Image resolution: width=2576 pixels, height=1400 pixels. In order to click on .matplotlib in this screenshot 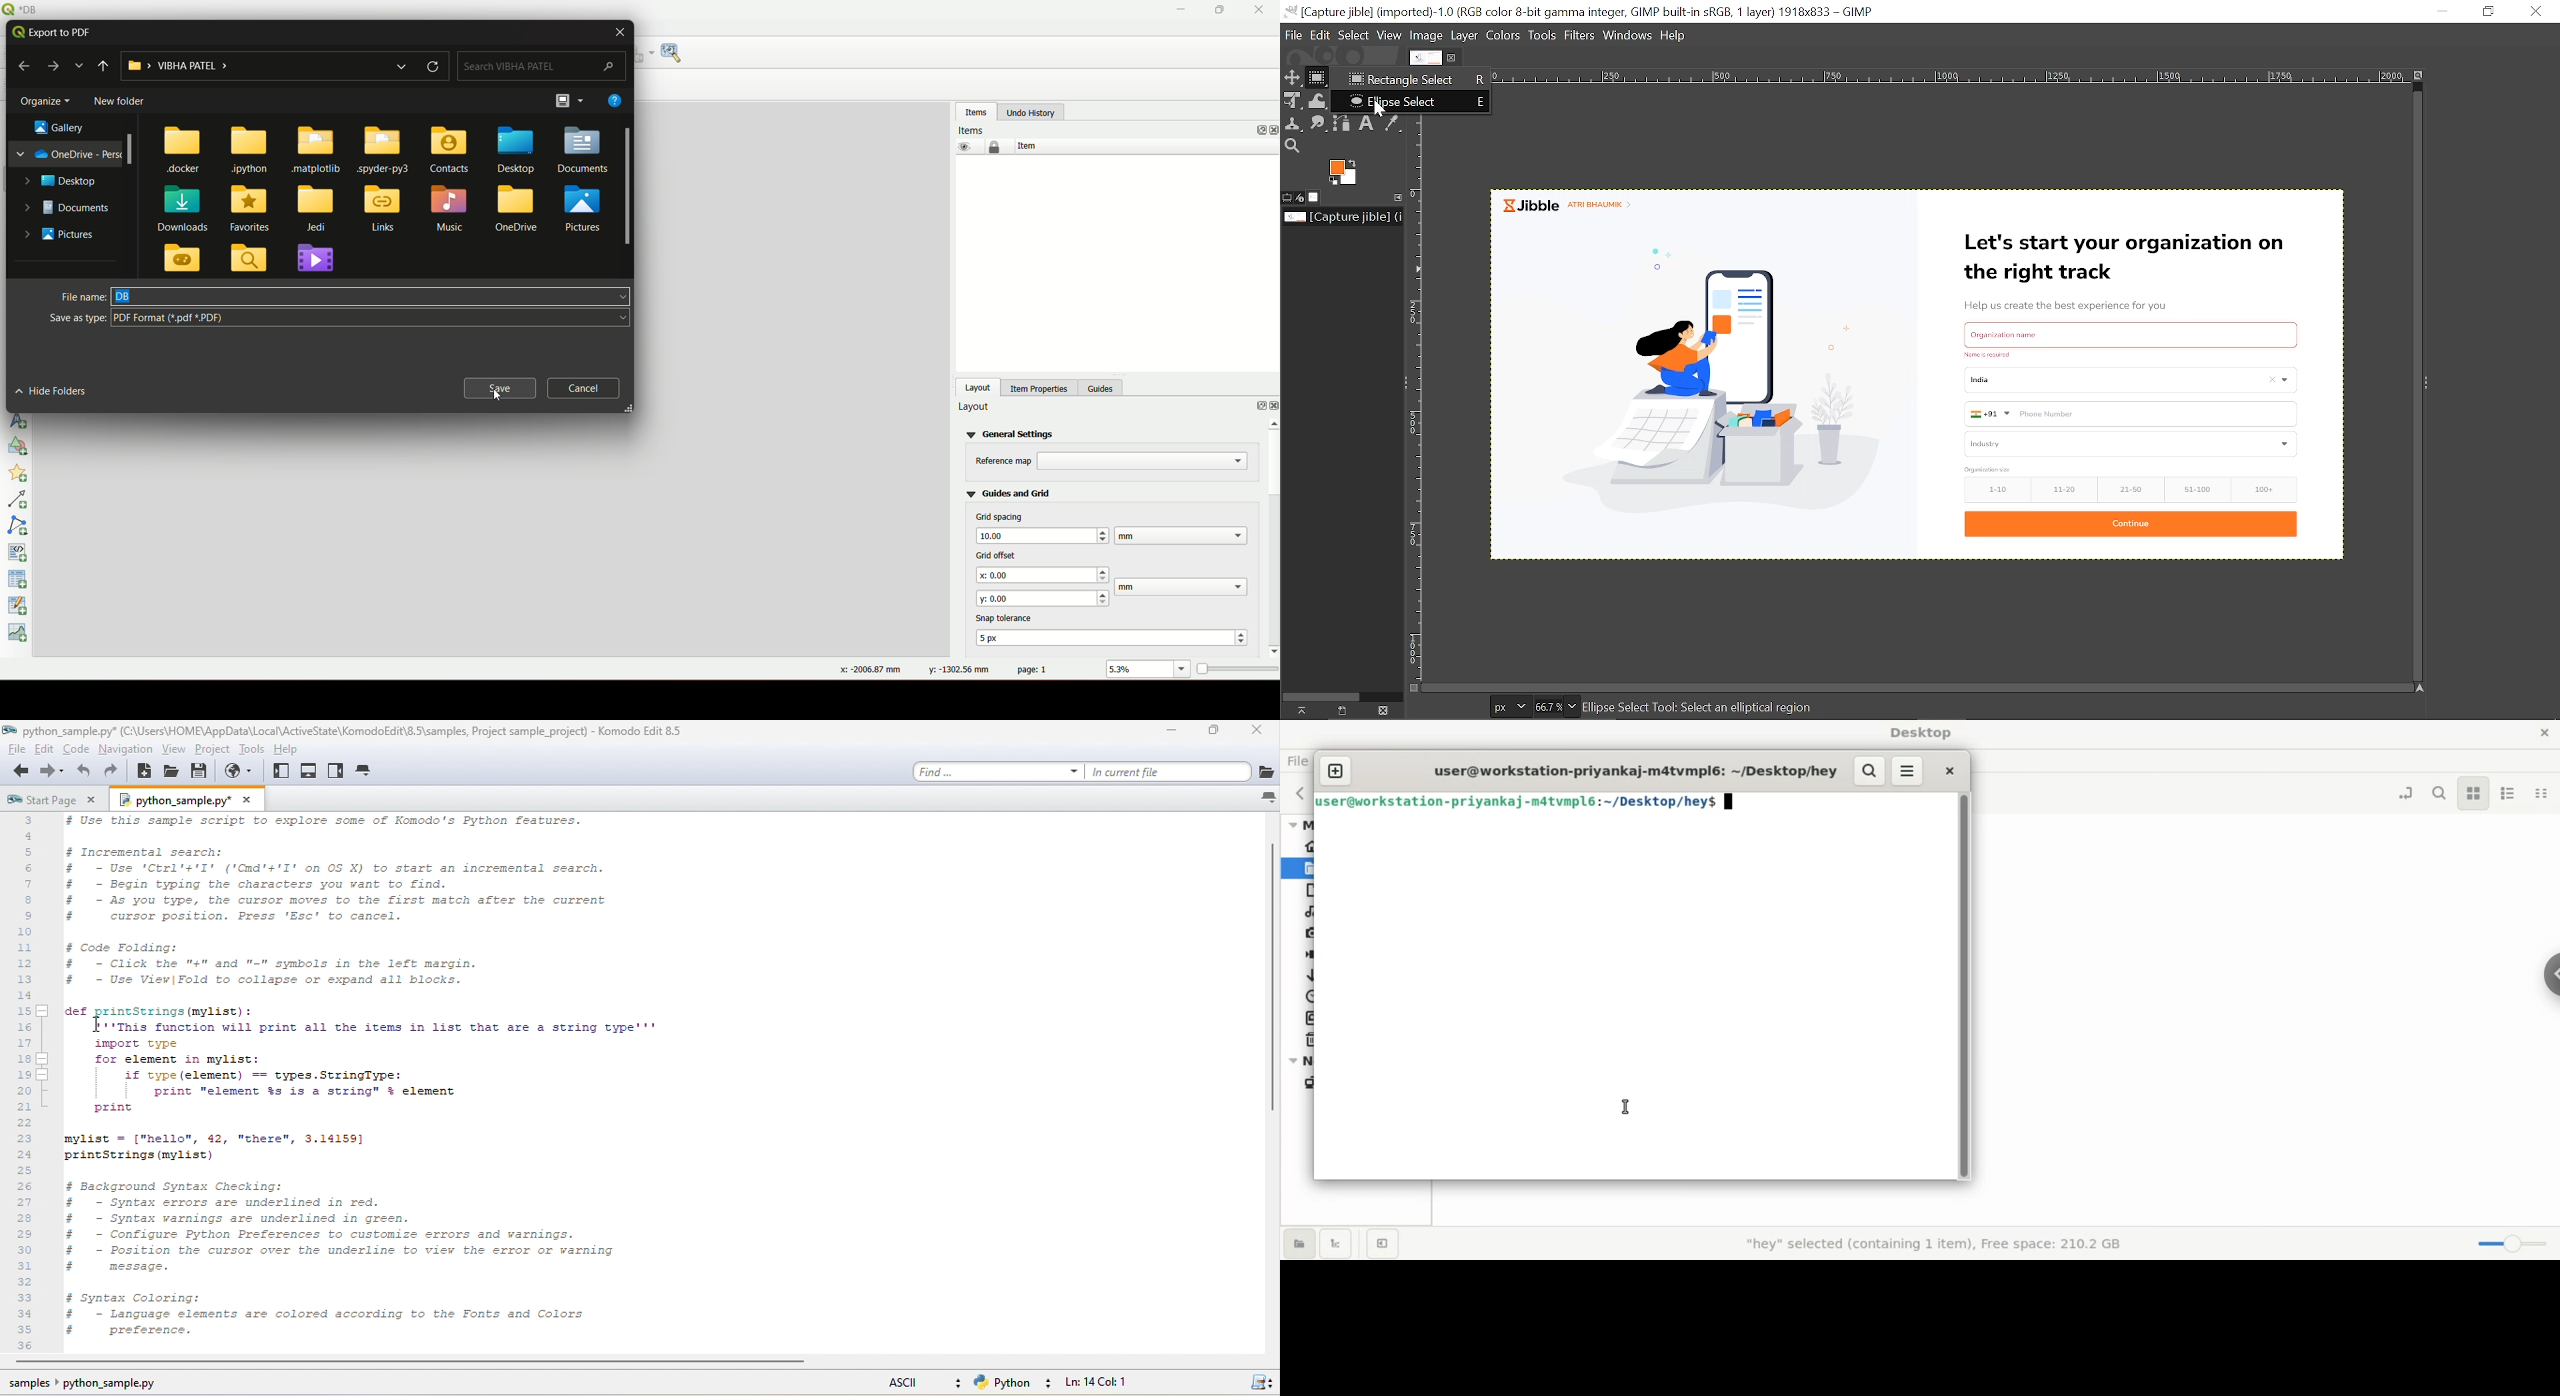, I will do `click(317, 151)`.